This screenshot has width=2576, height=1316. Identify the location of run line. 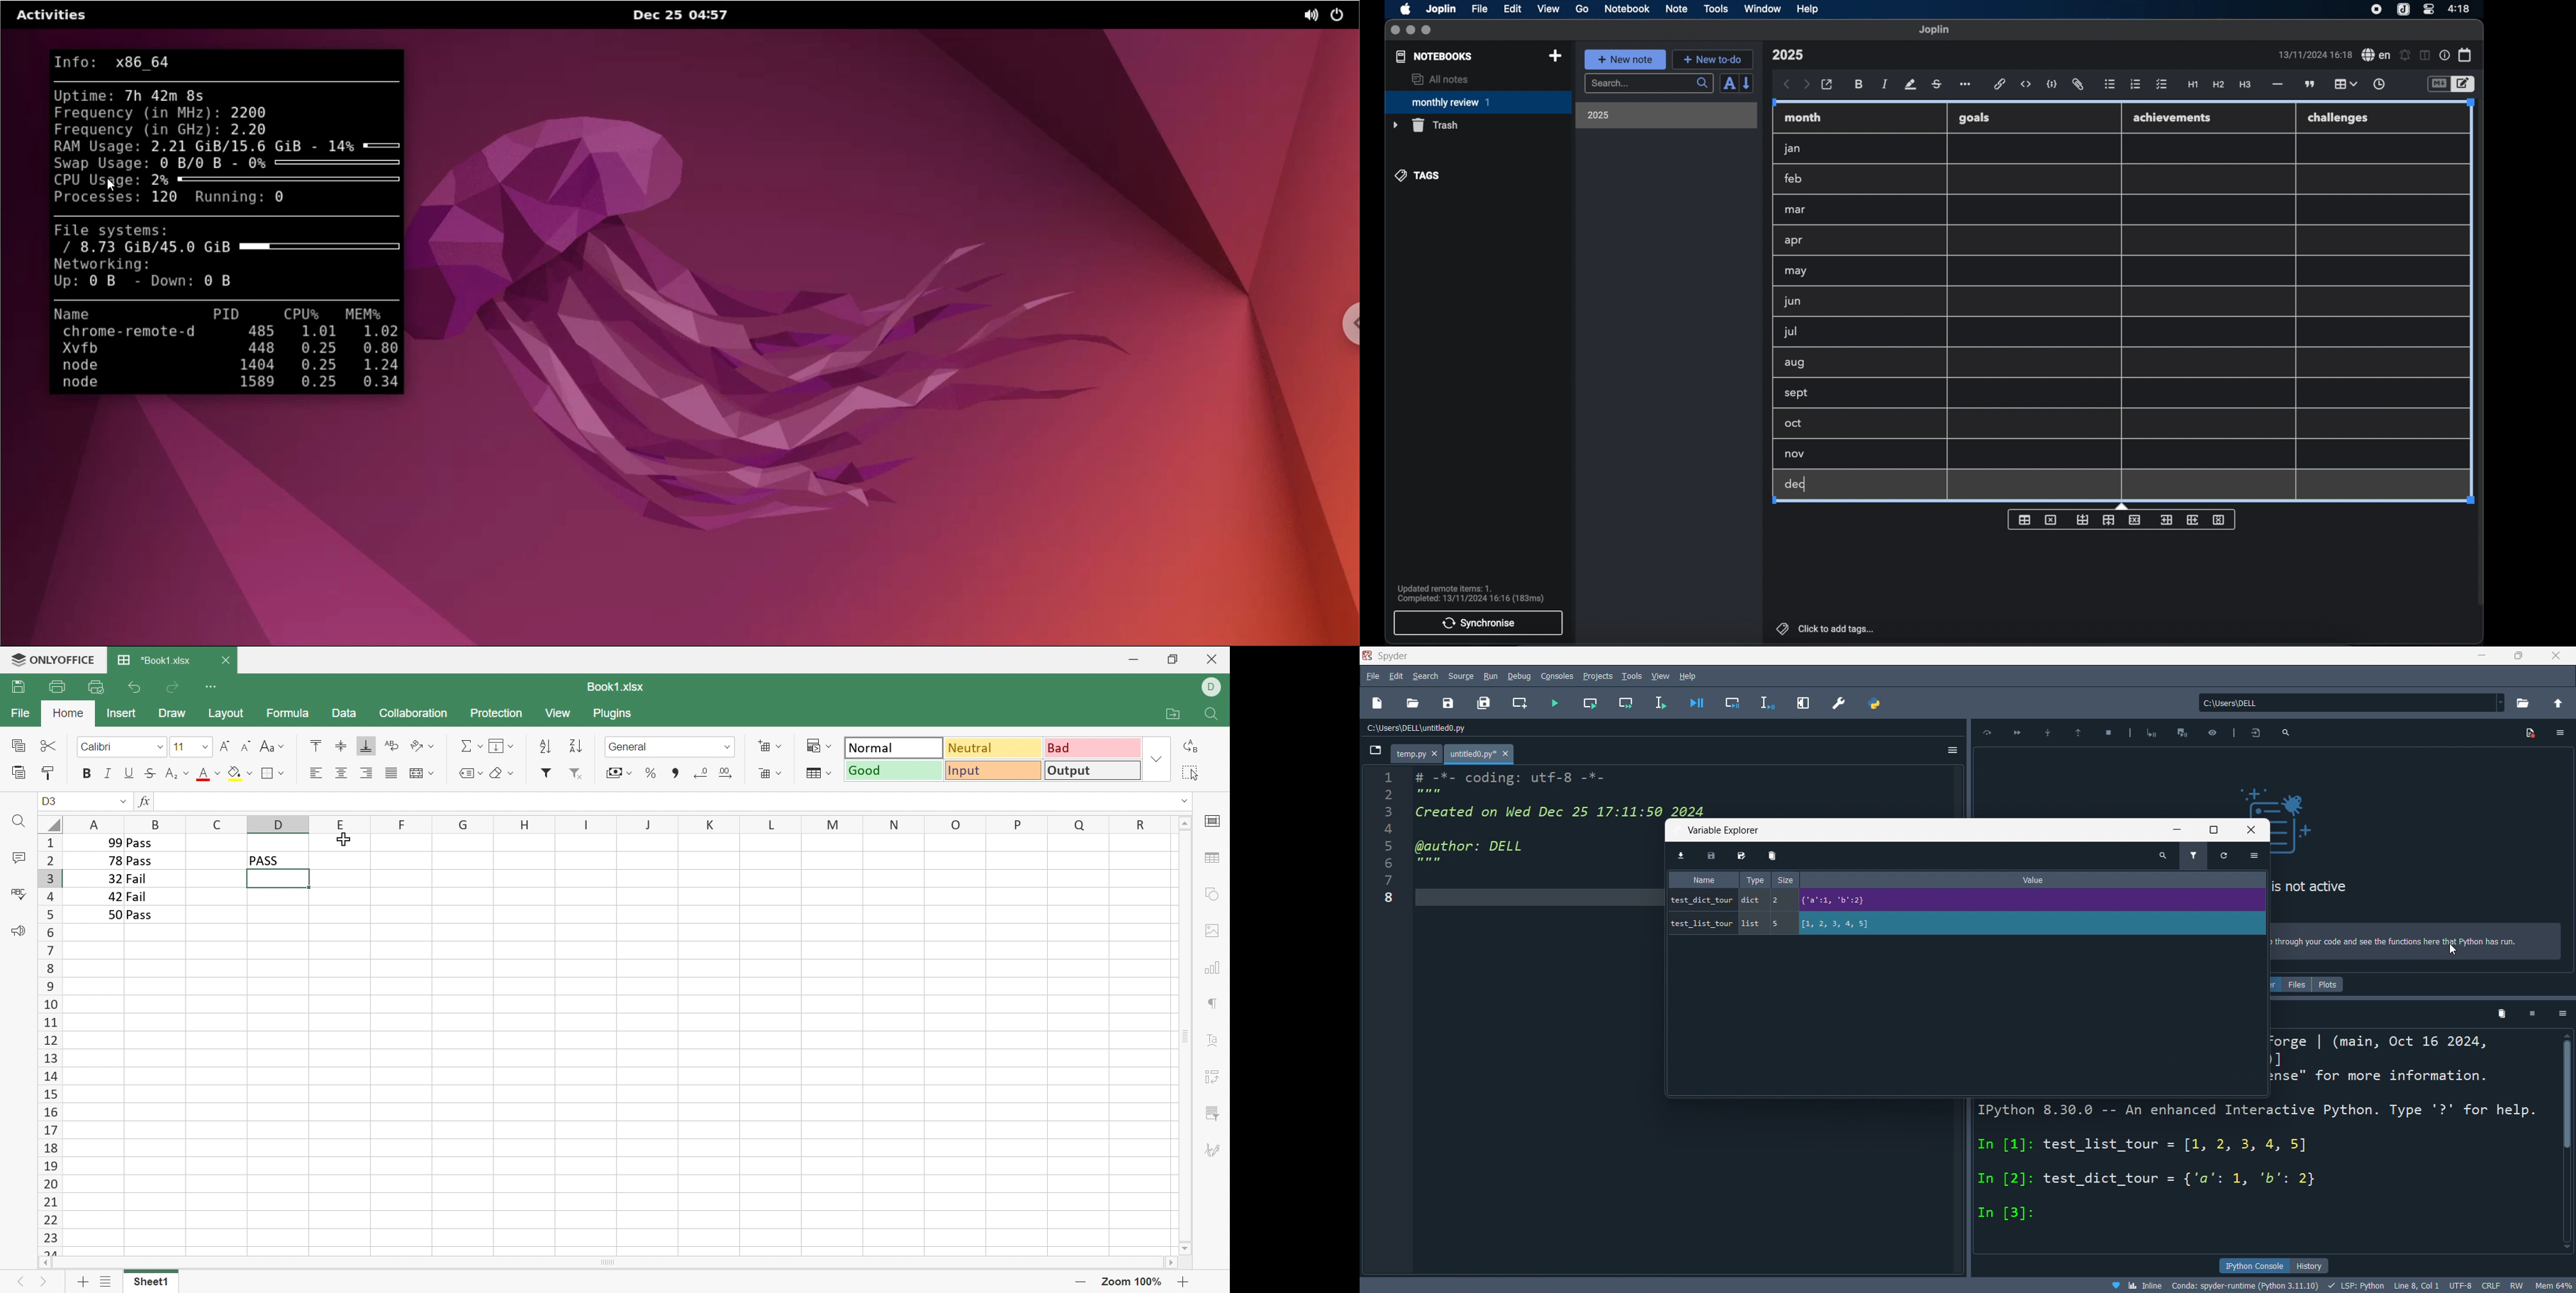
(1659, 702).